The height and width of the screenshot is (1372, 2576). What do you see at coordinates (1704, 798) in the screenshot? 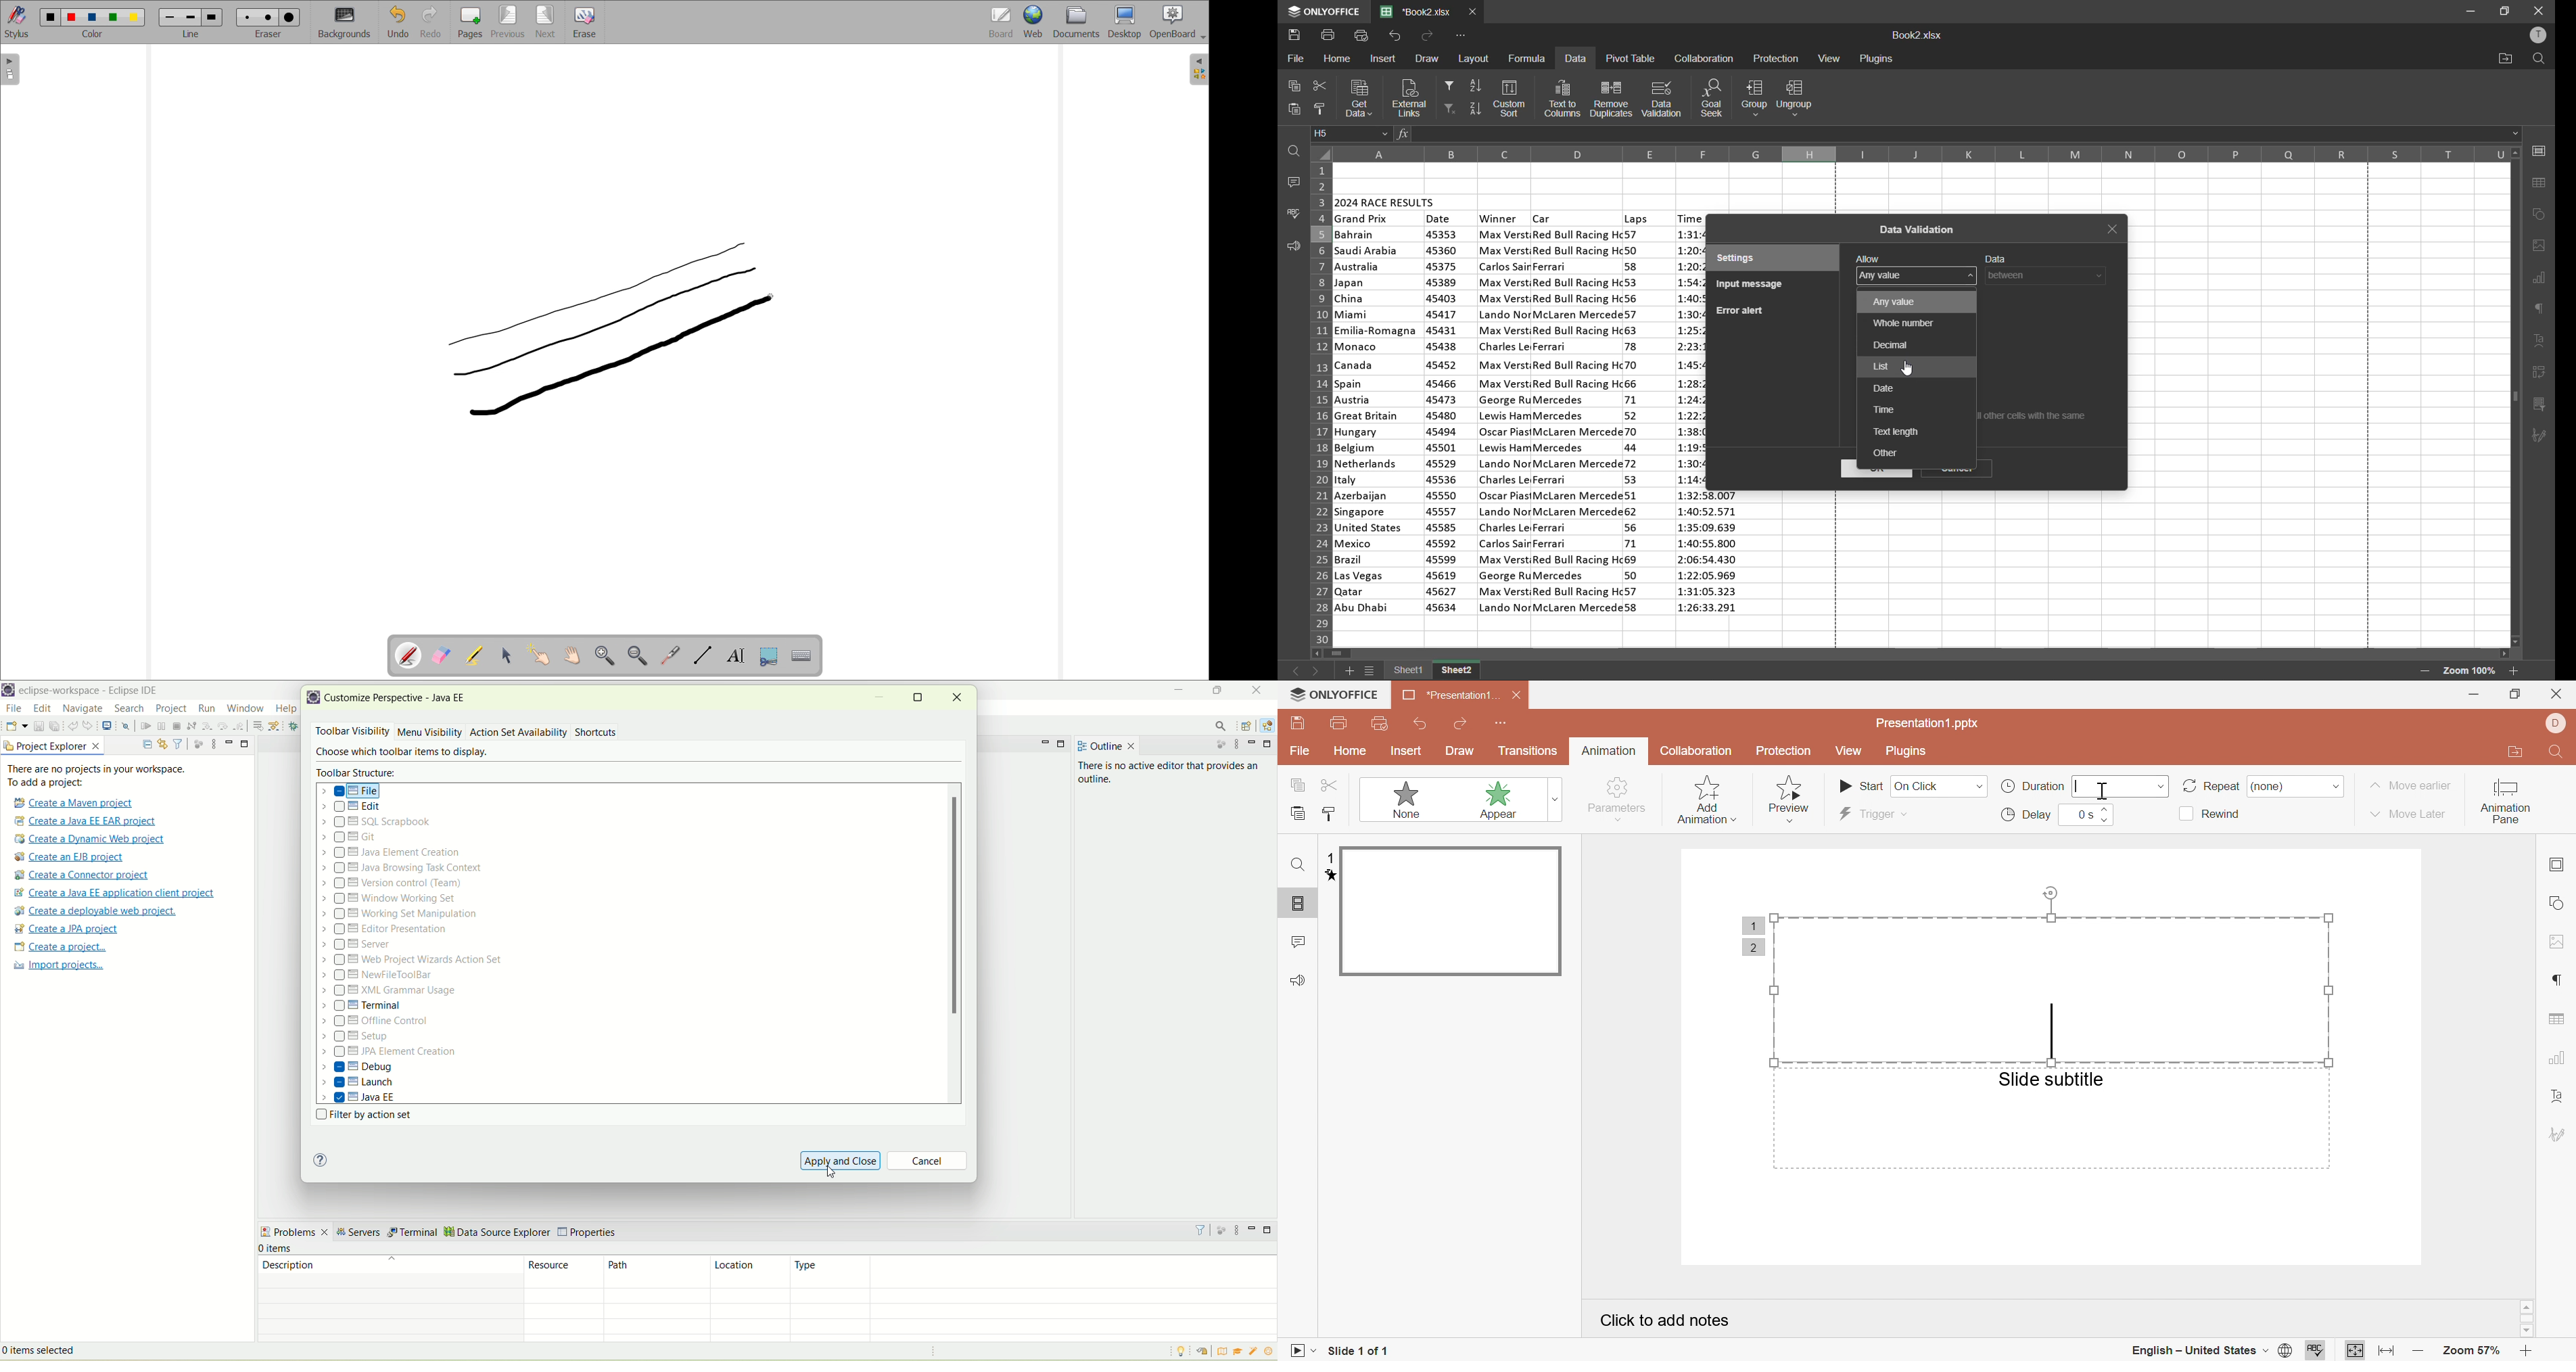
I see `add animation` at bounding box center [1704, 798].